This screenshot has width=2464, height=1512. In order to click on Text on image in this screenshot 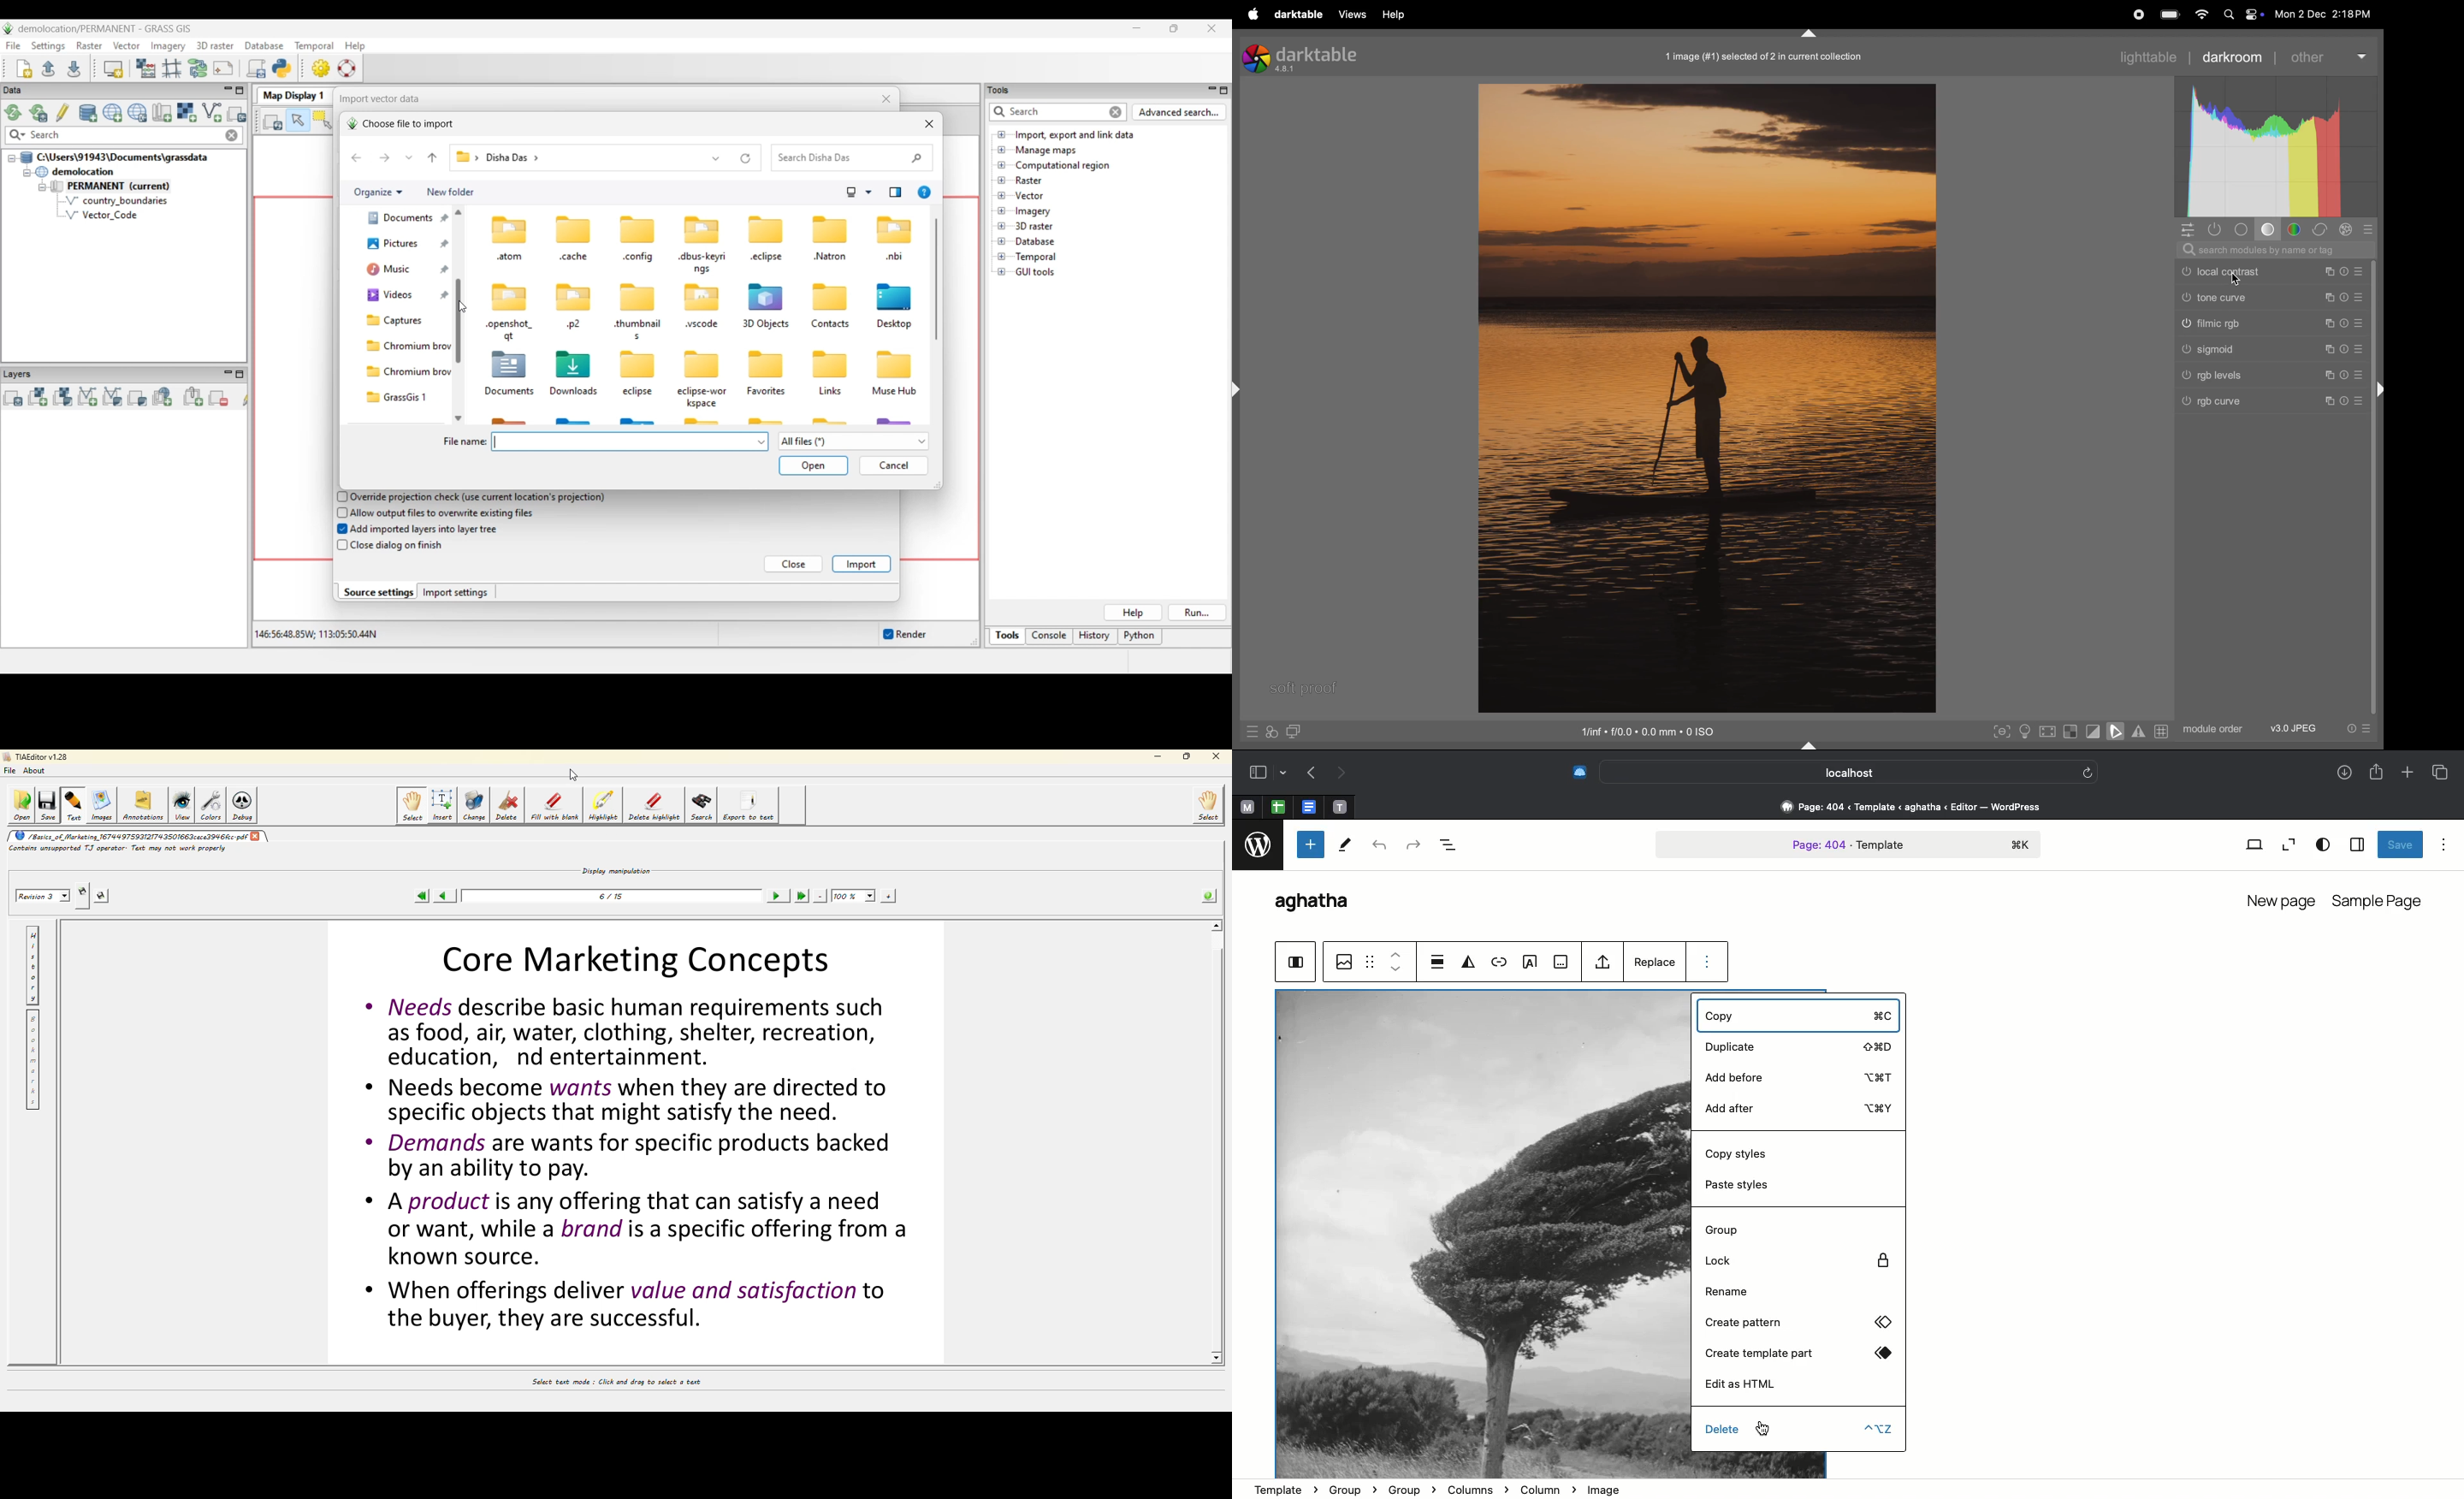, I will do `click(1529, 963)`.